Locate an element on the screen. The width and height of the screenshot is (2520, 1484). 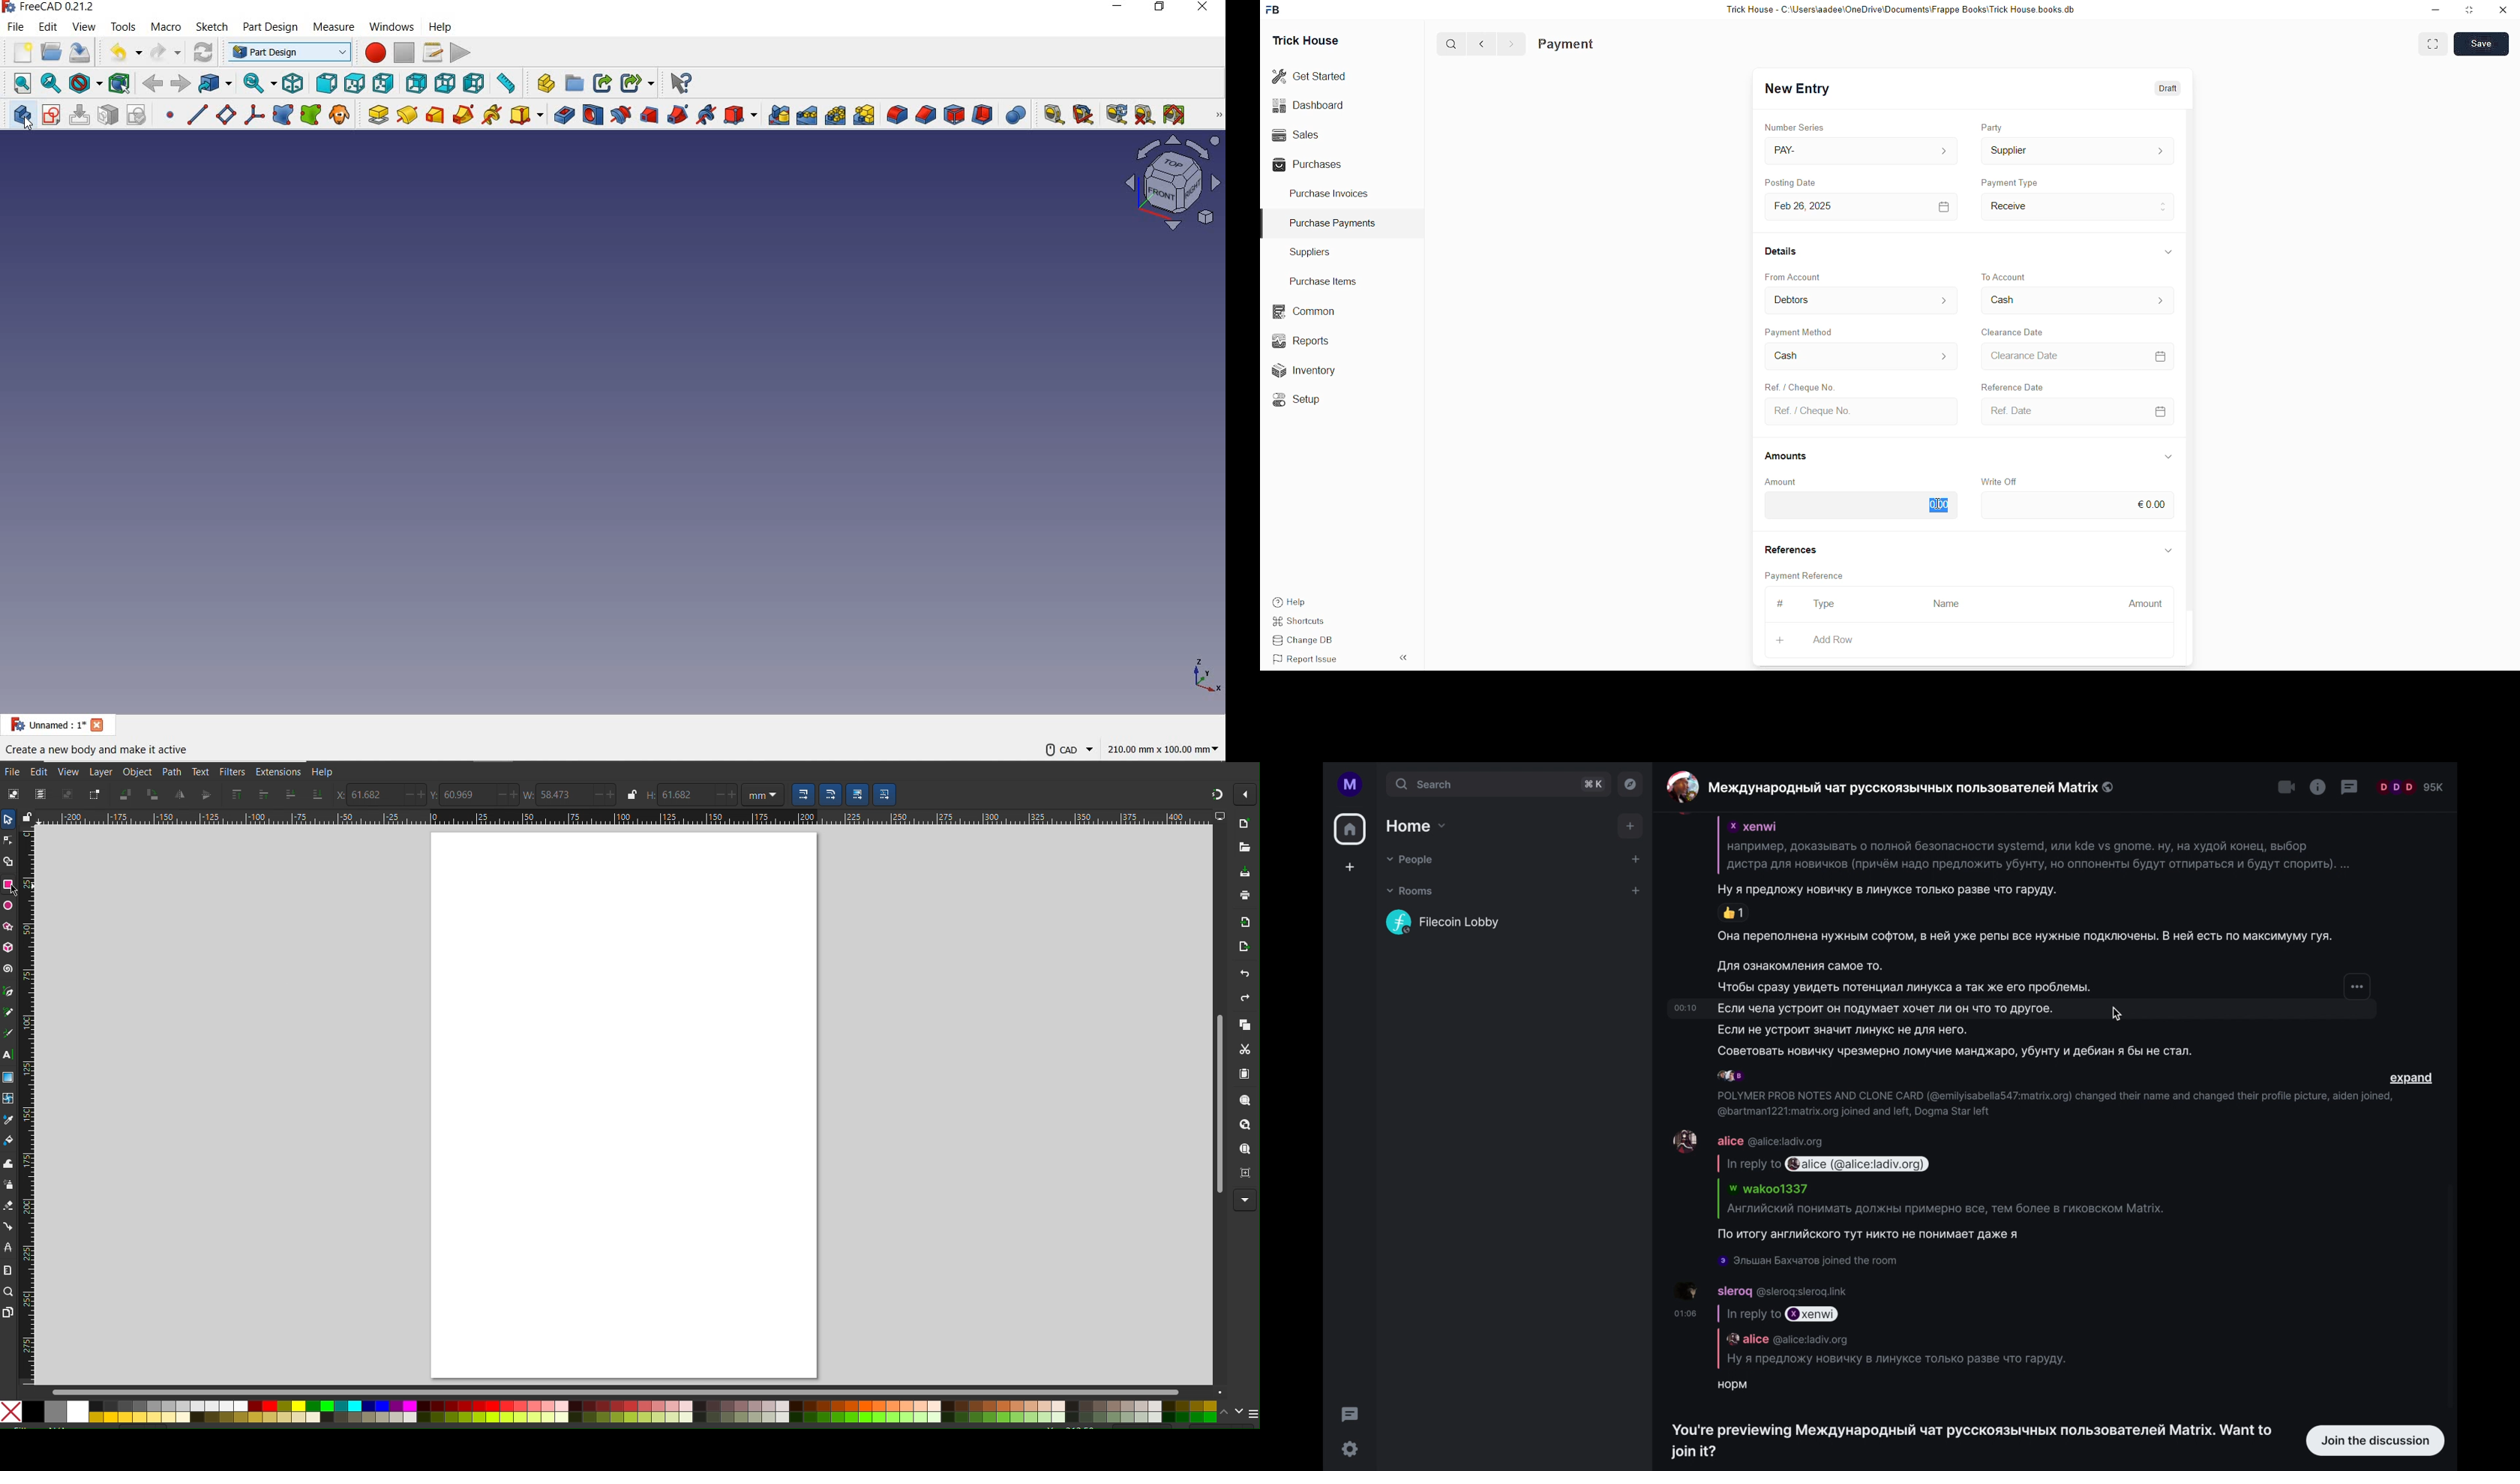
add room is located at coordinates (1635, 891).